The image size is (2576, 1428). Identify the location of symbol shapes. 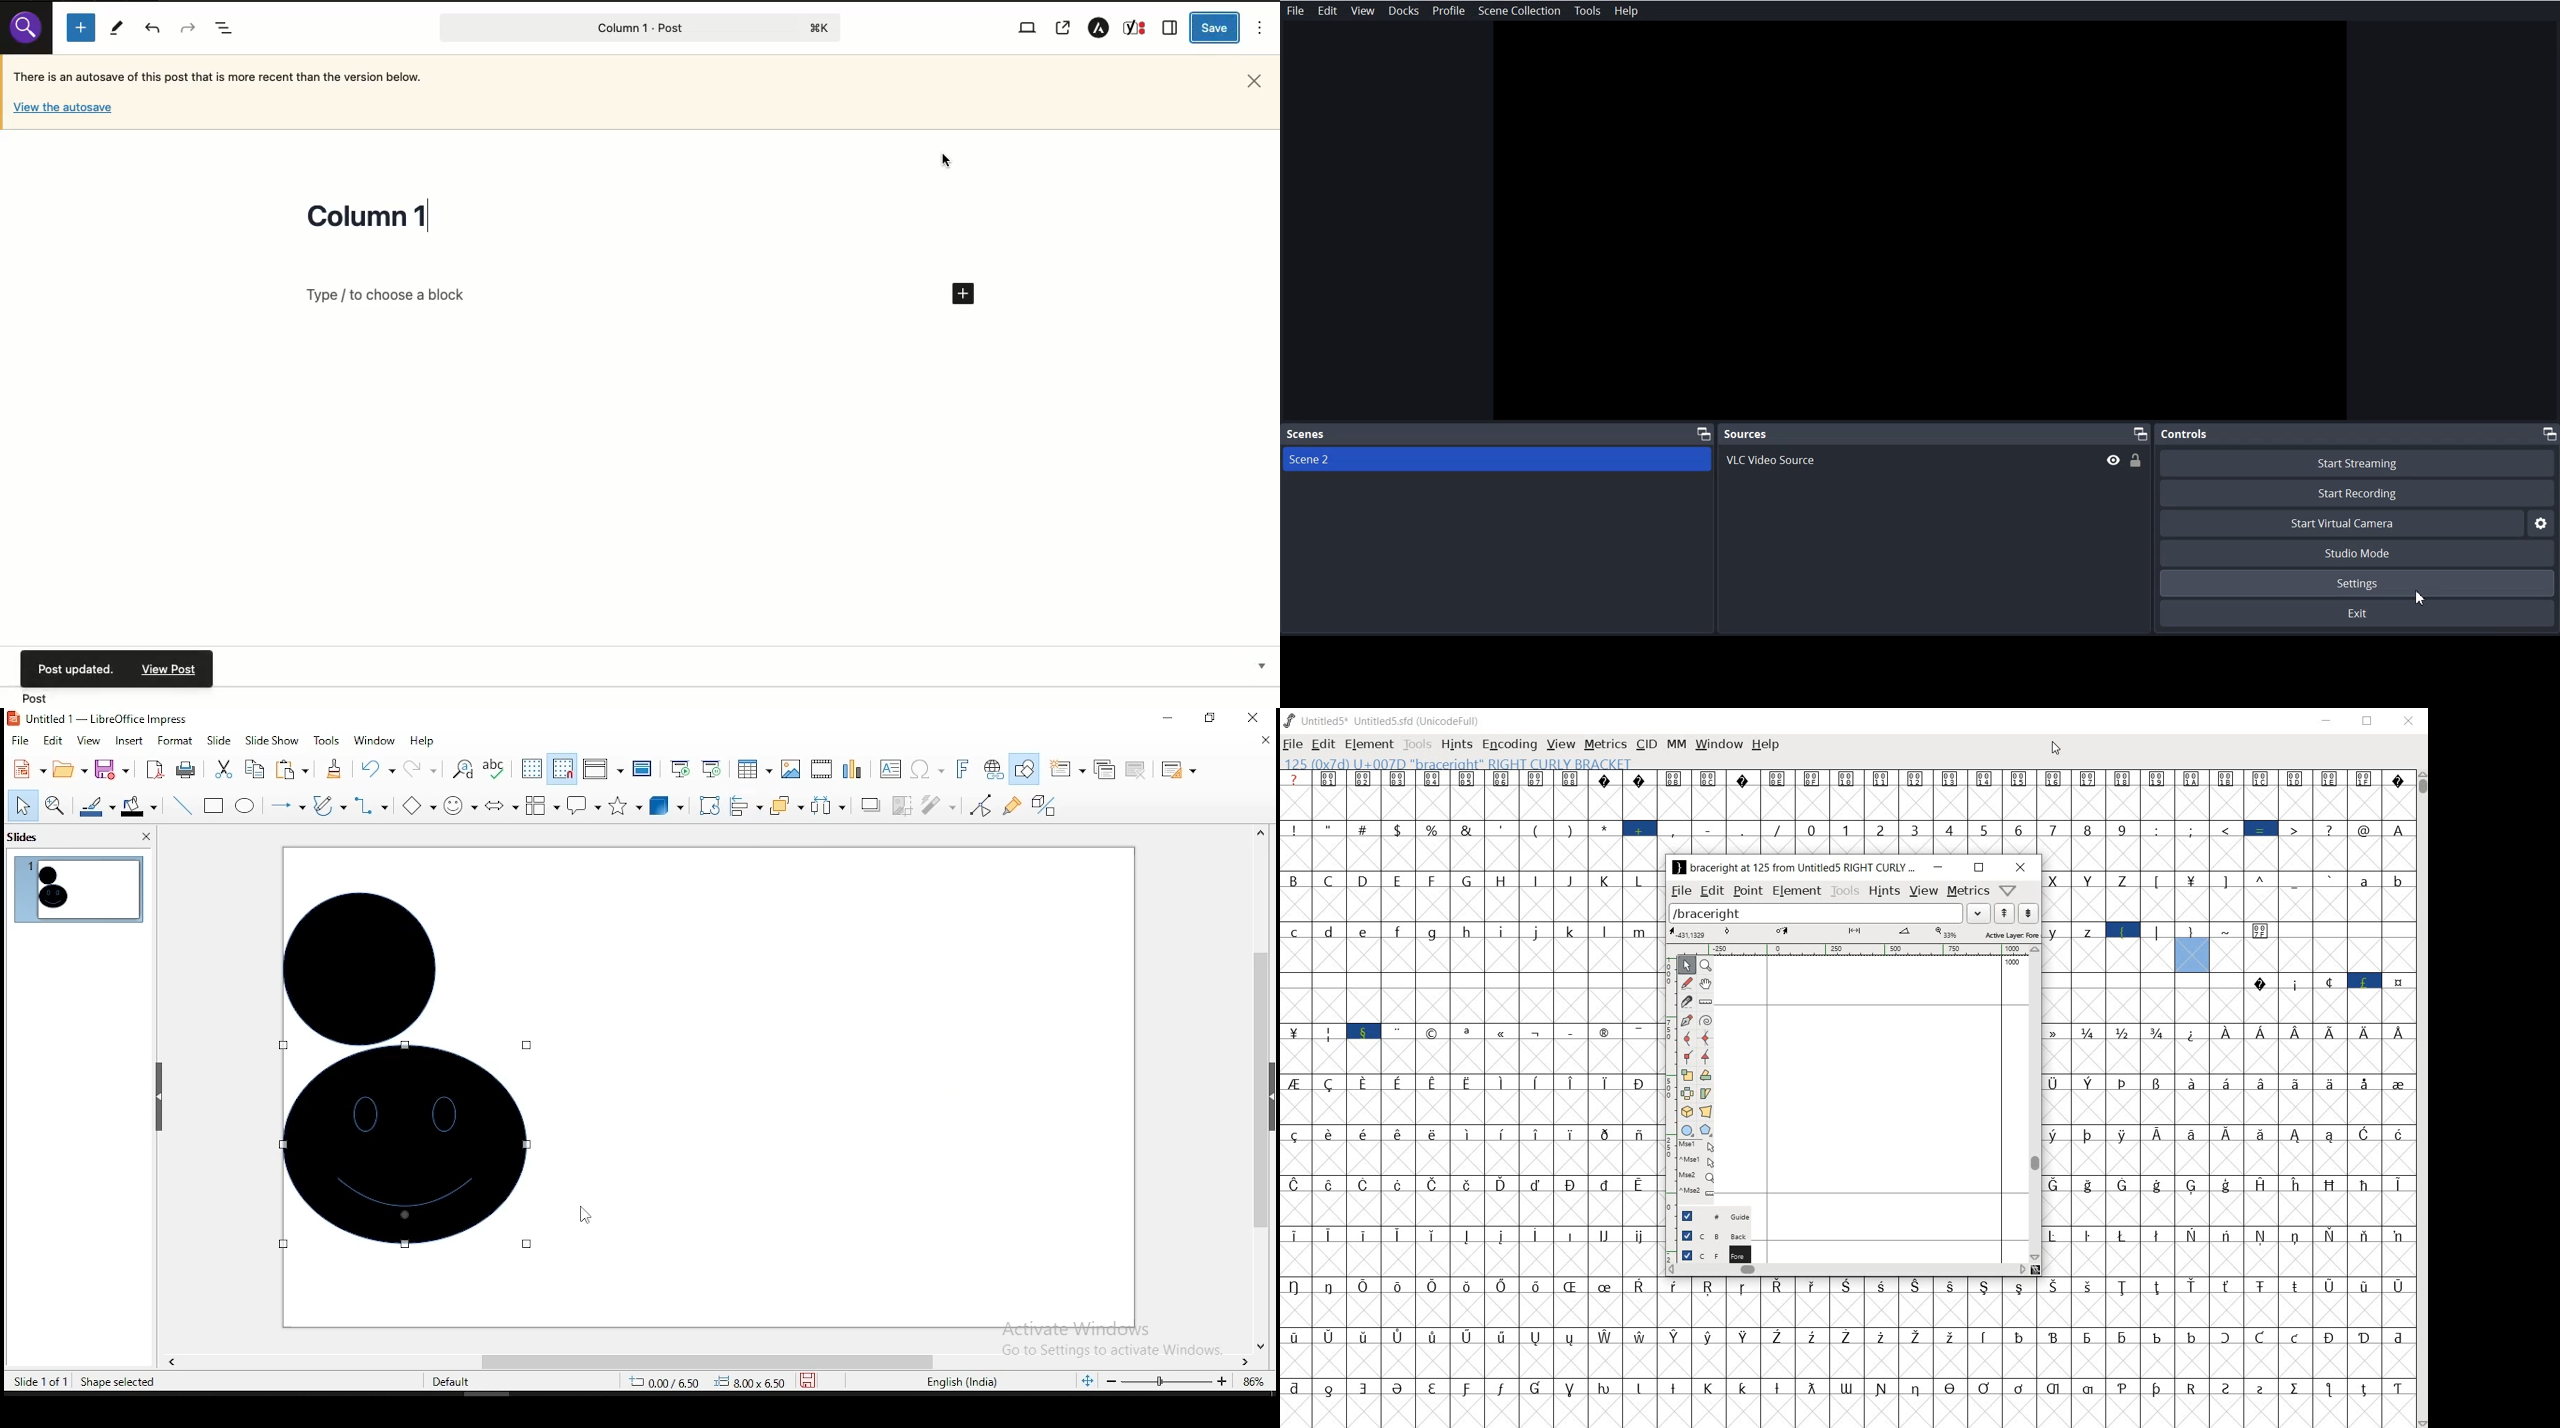
(458, 805).